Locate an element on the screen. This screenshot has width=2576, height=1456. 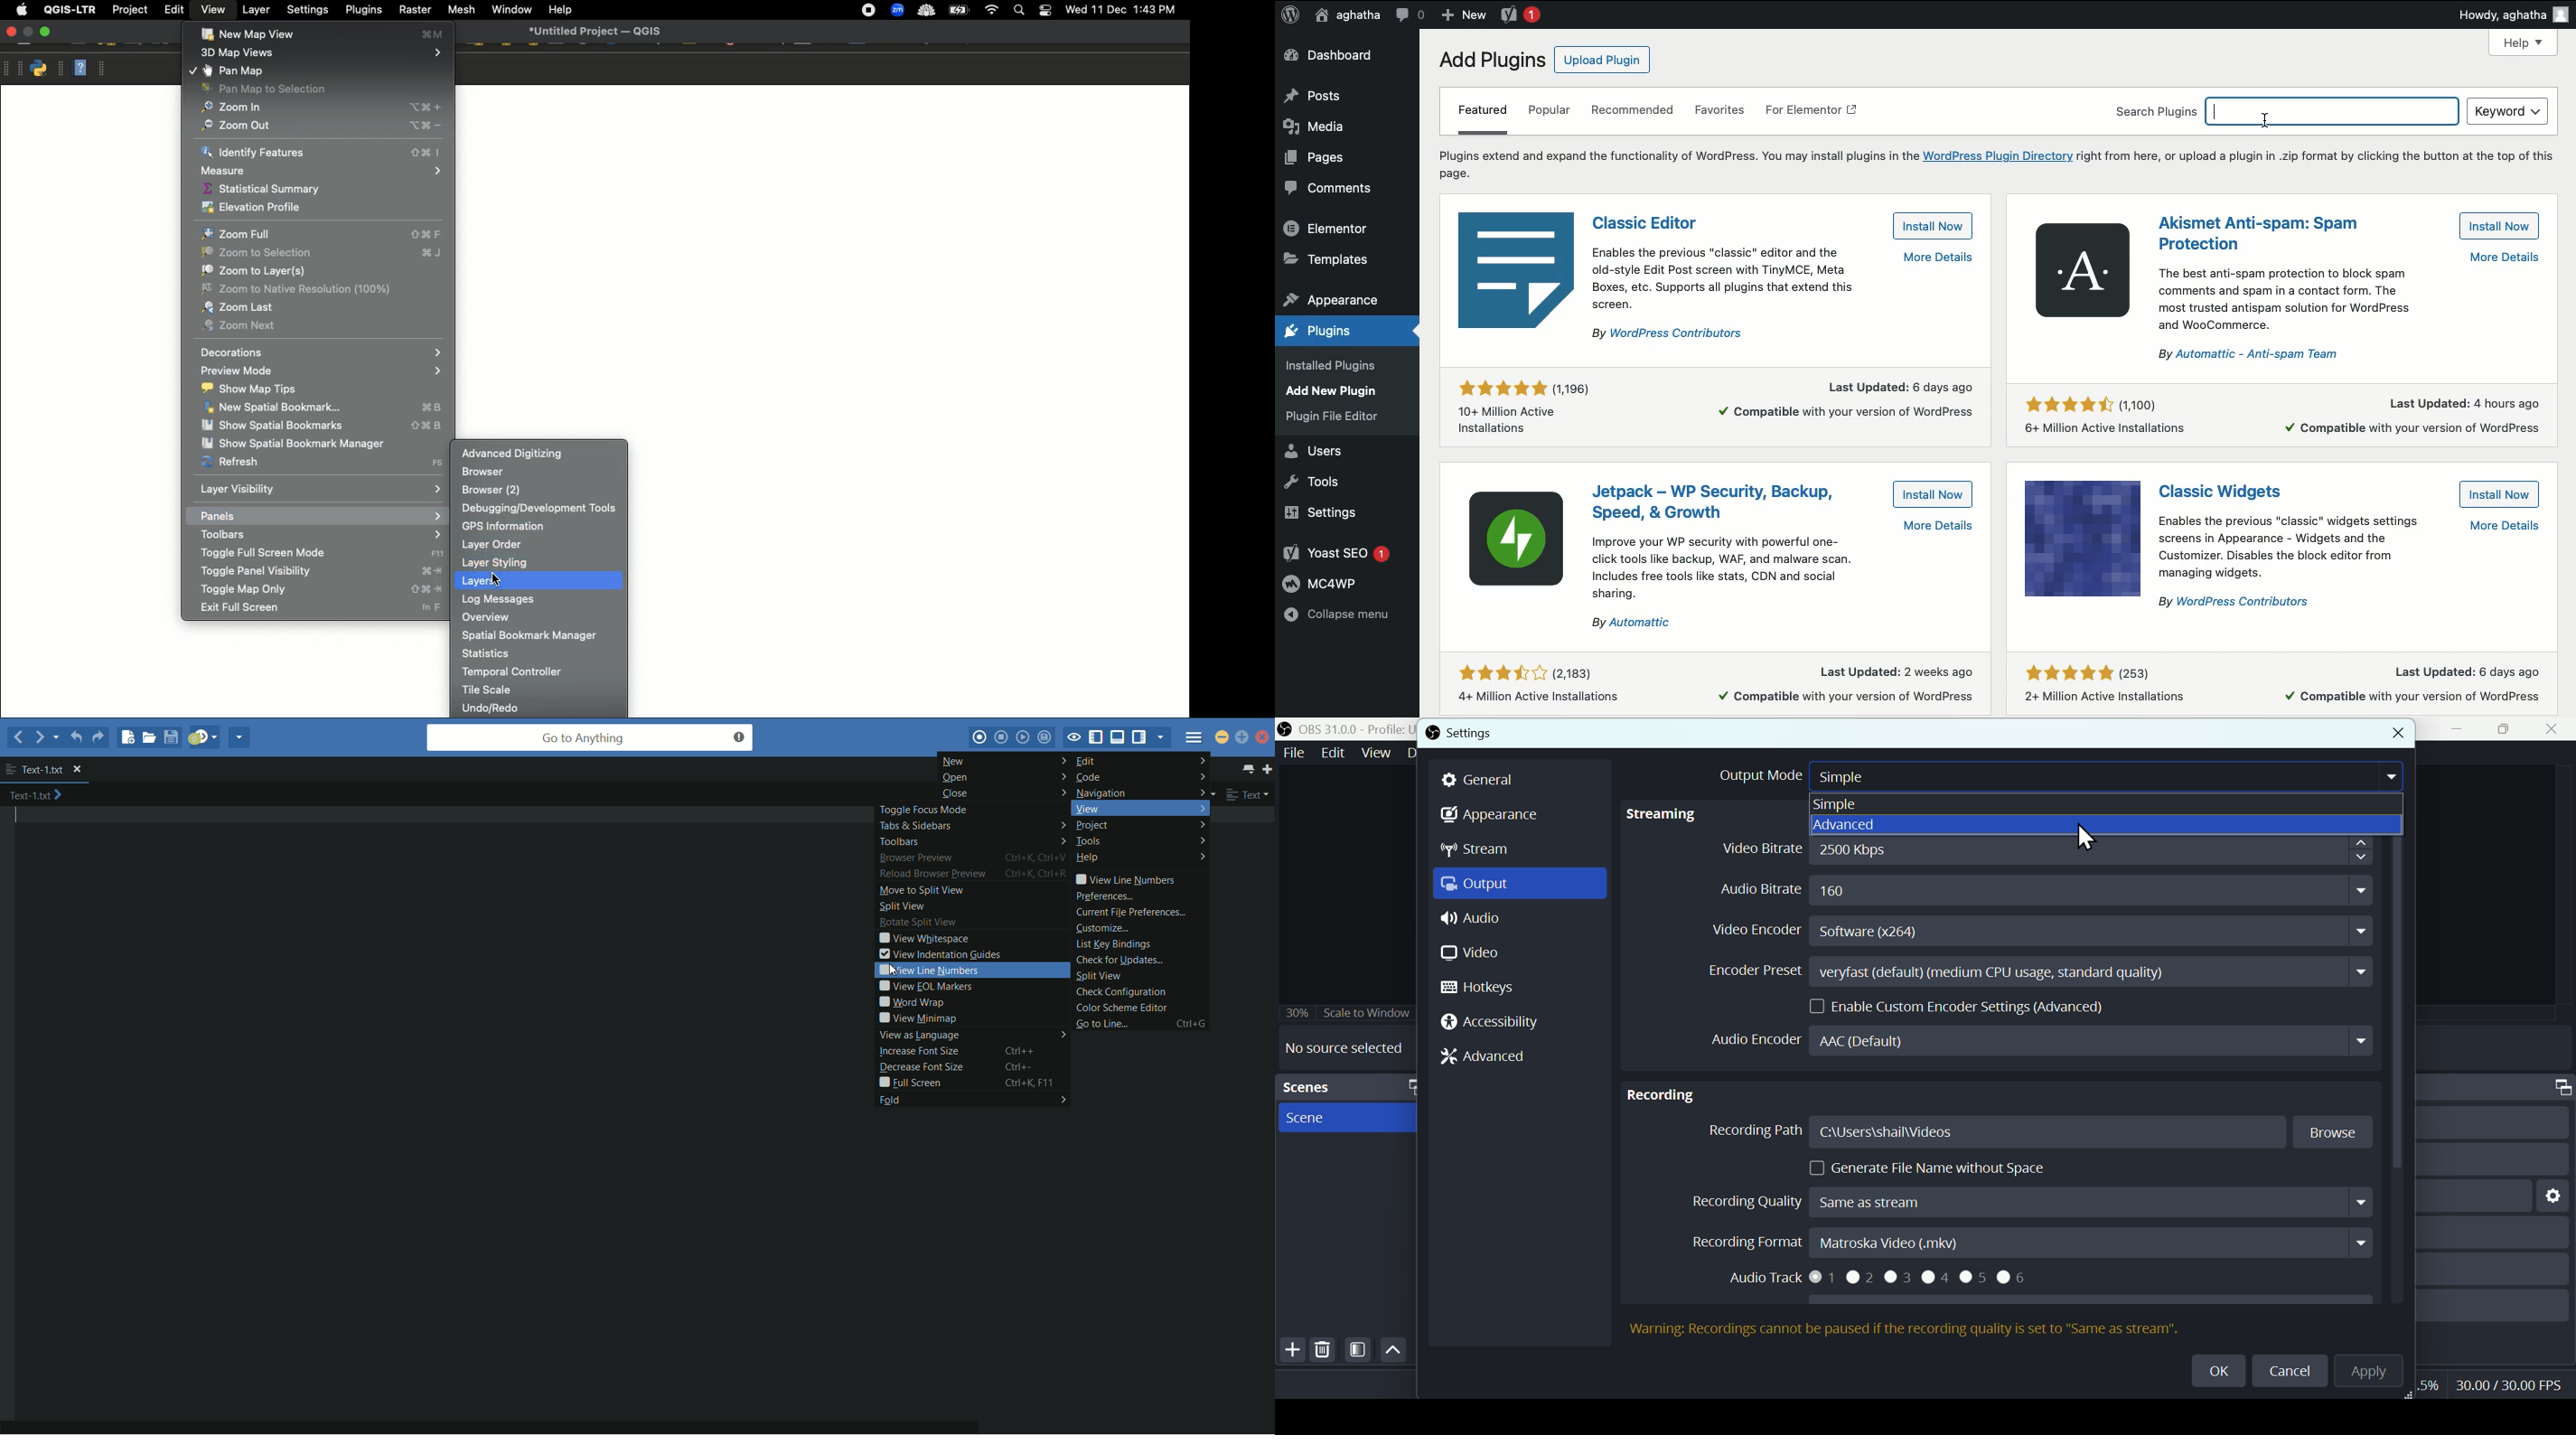
screen is located at coordinates (1349, 1119).